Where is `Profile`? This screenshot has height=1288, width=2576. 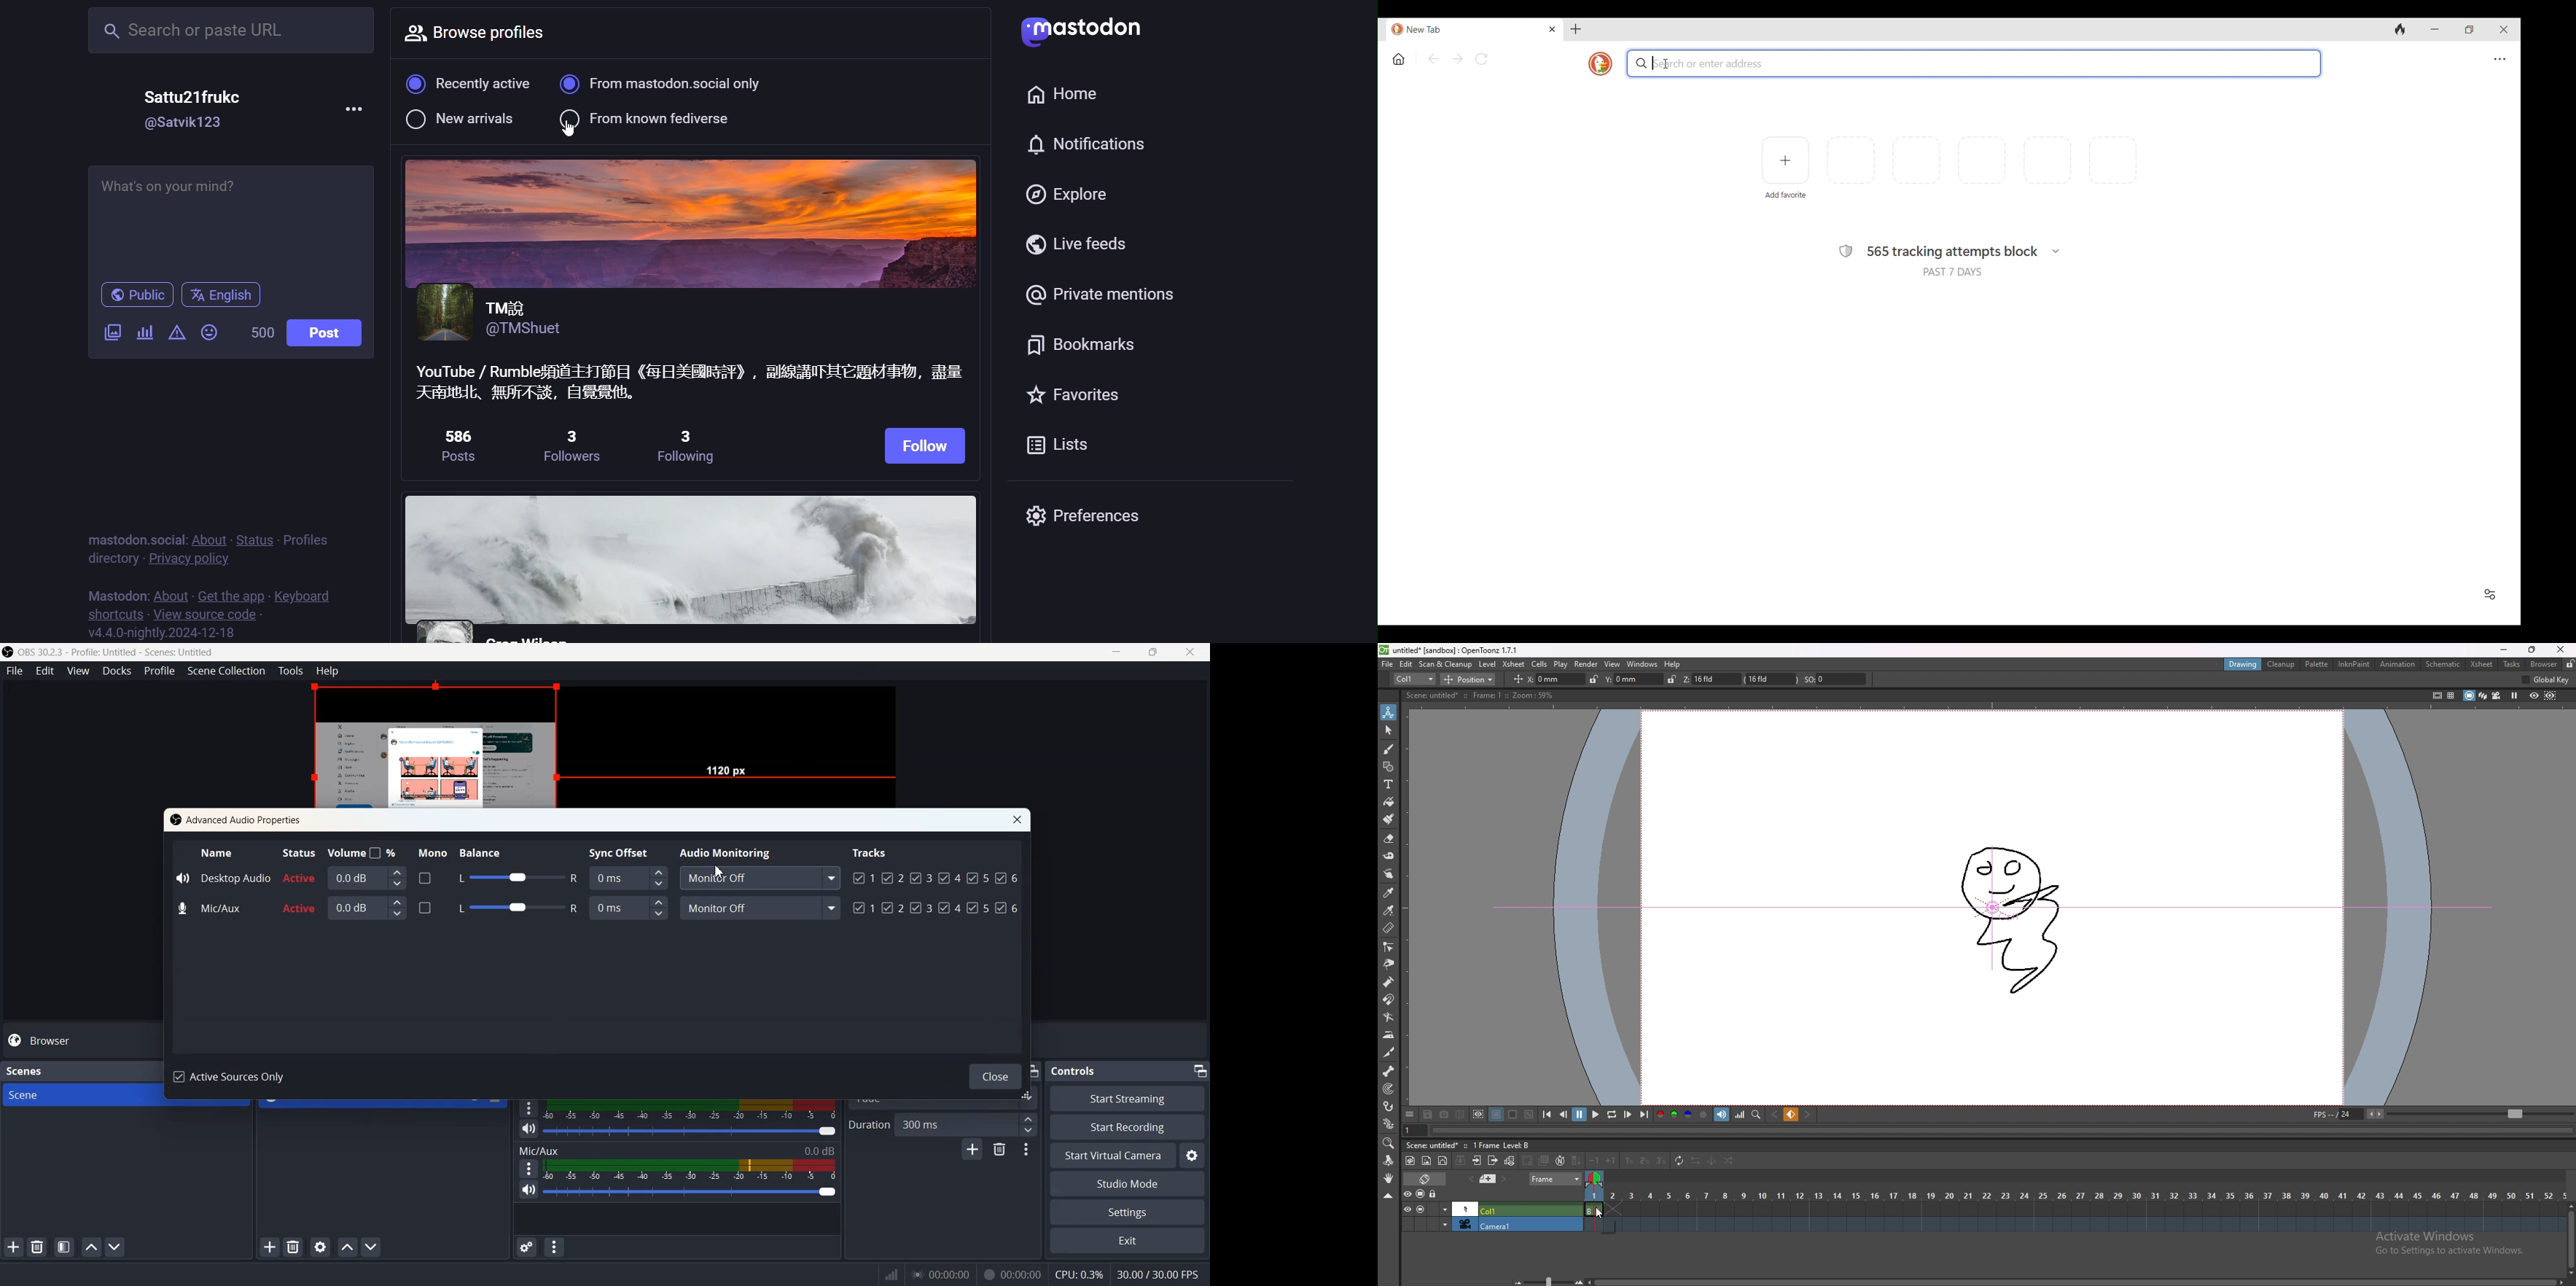 Profile is located at coordinates (160, 671).